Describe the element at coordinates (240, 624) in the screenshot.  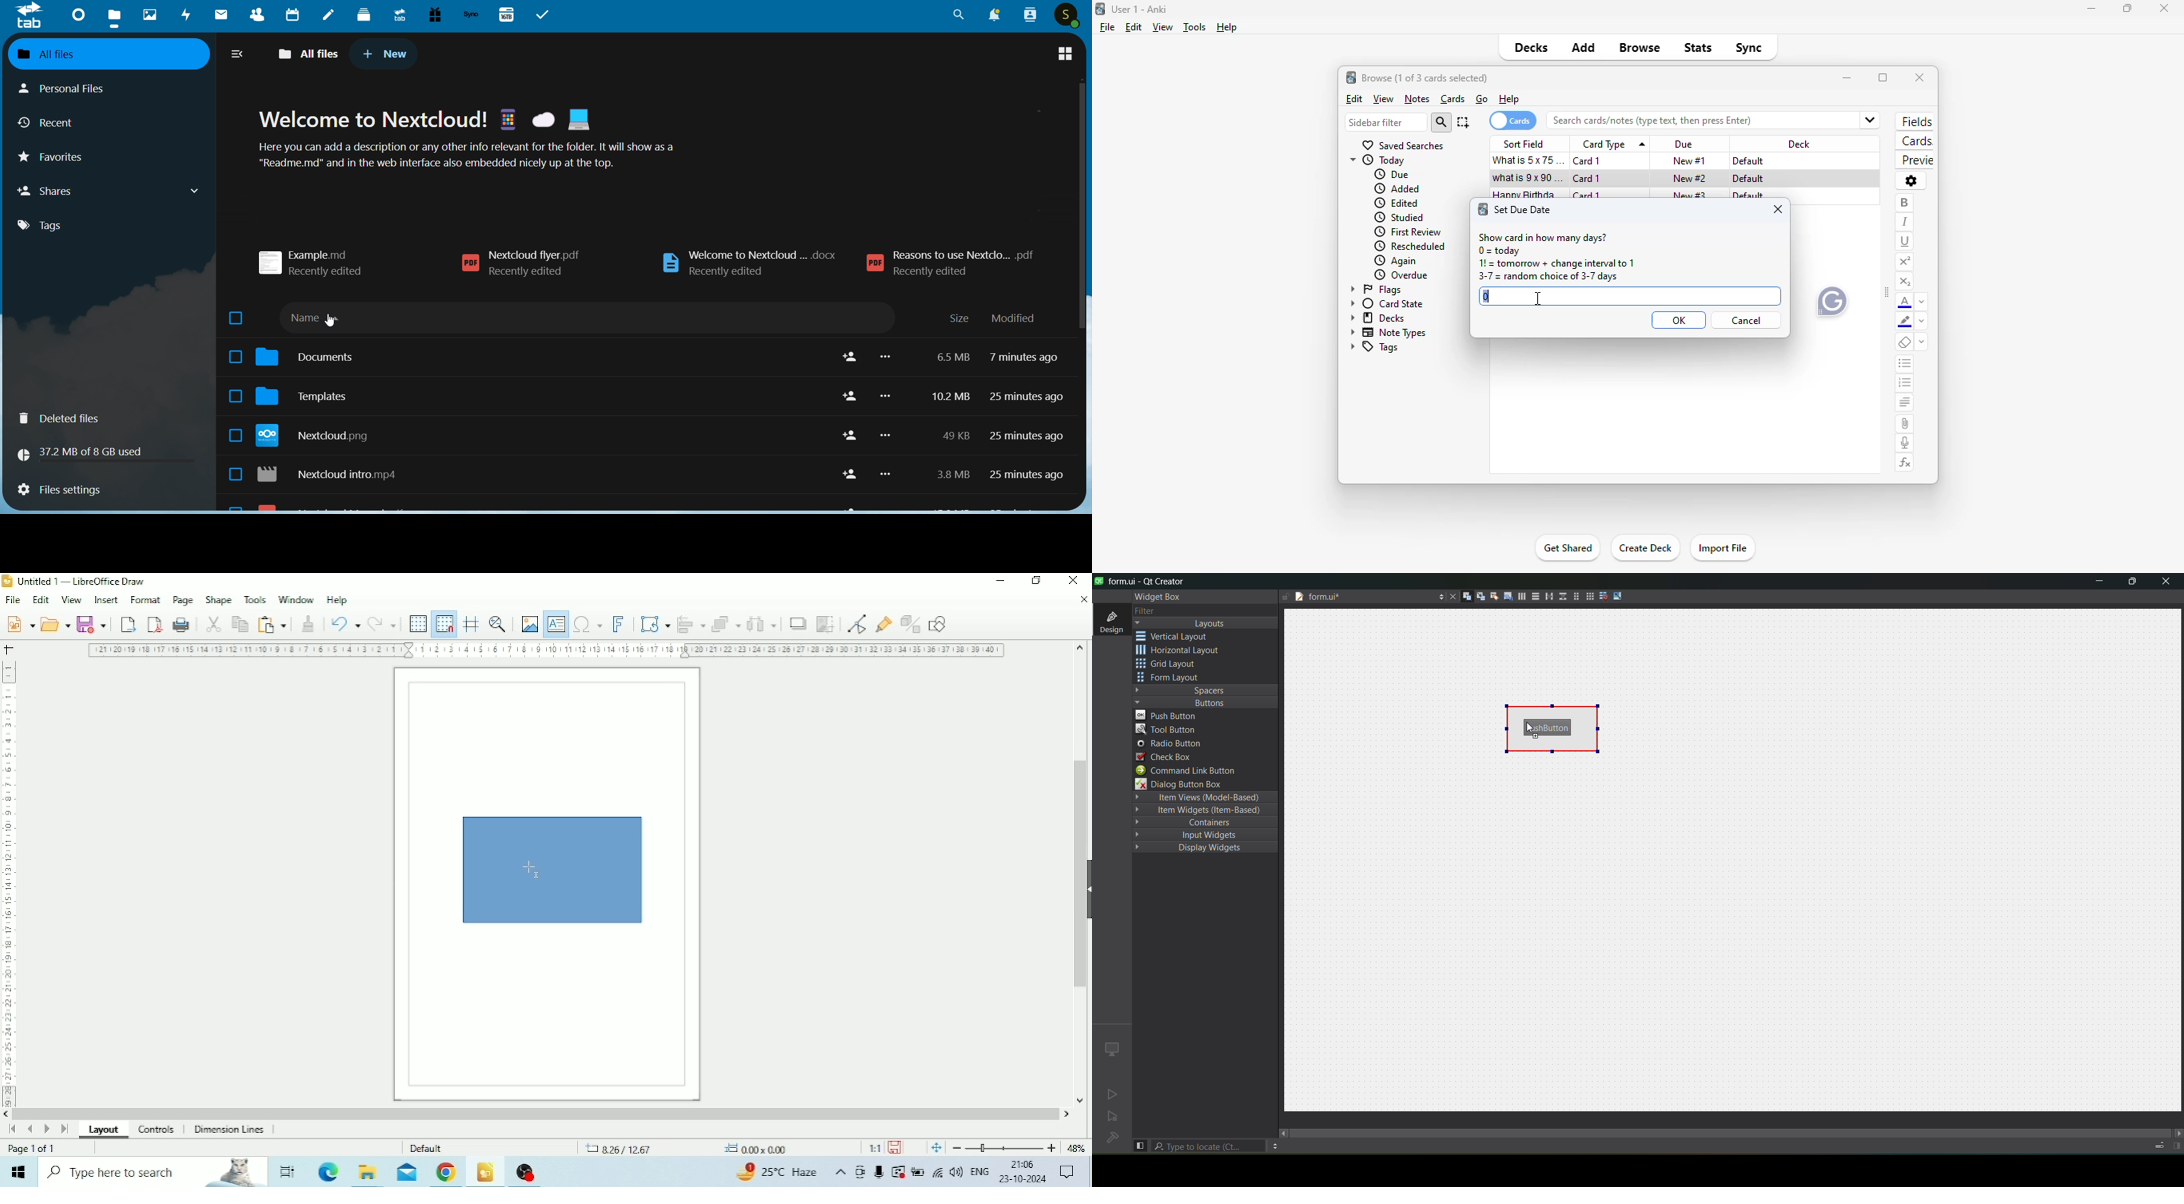
I see `Copy` at that location.